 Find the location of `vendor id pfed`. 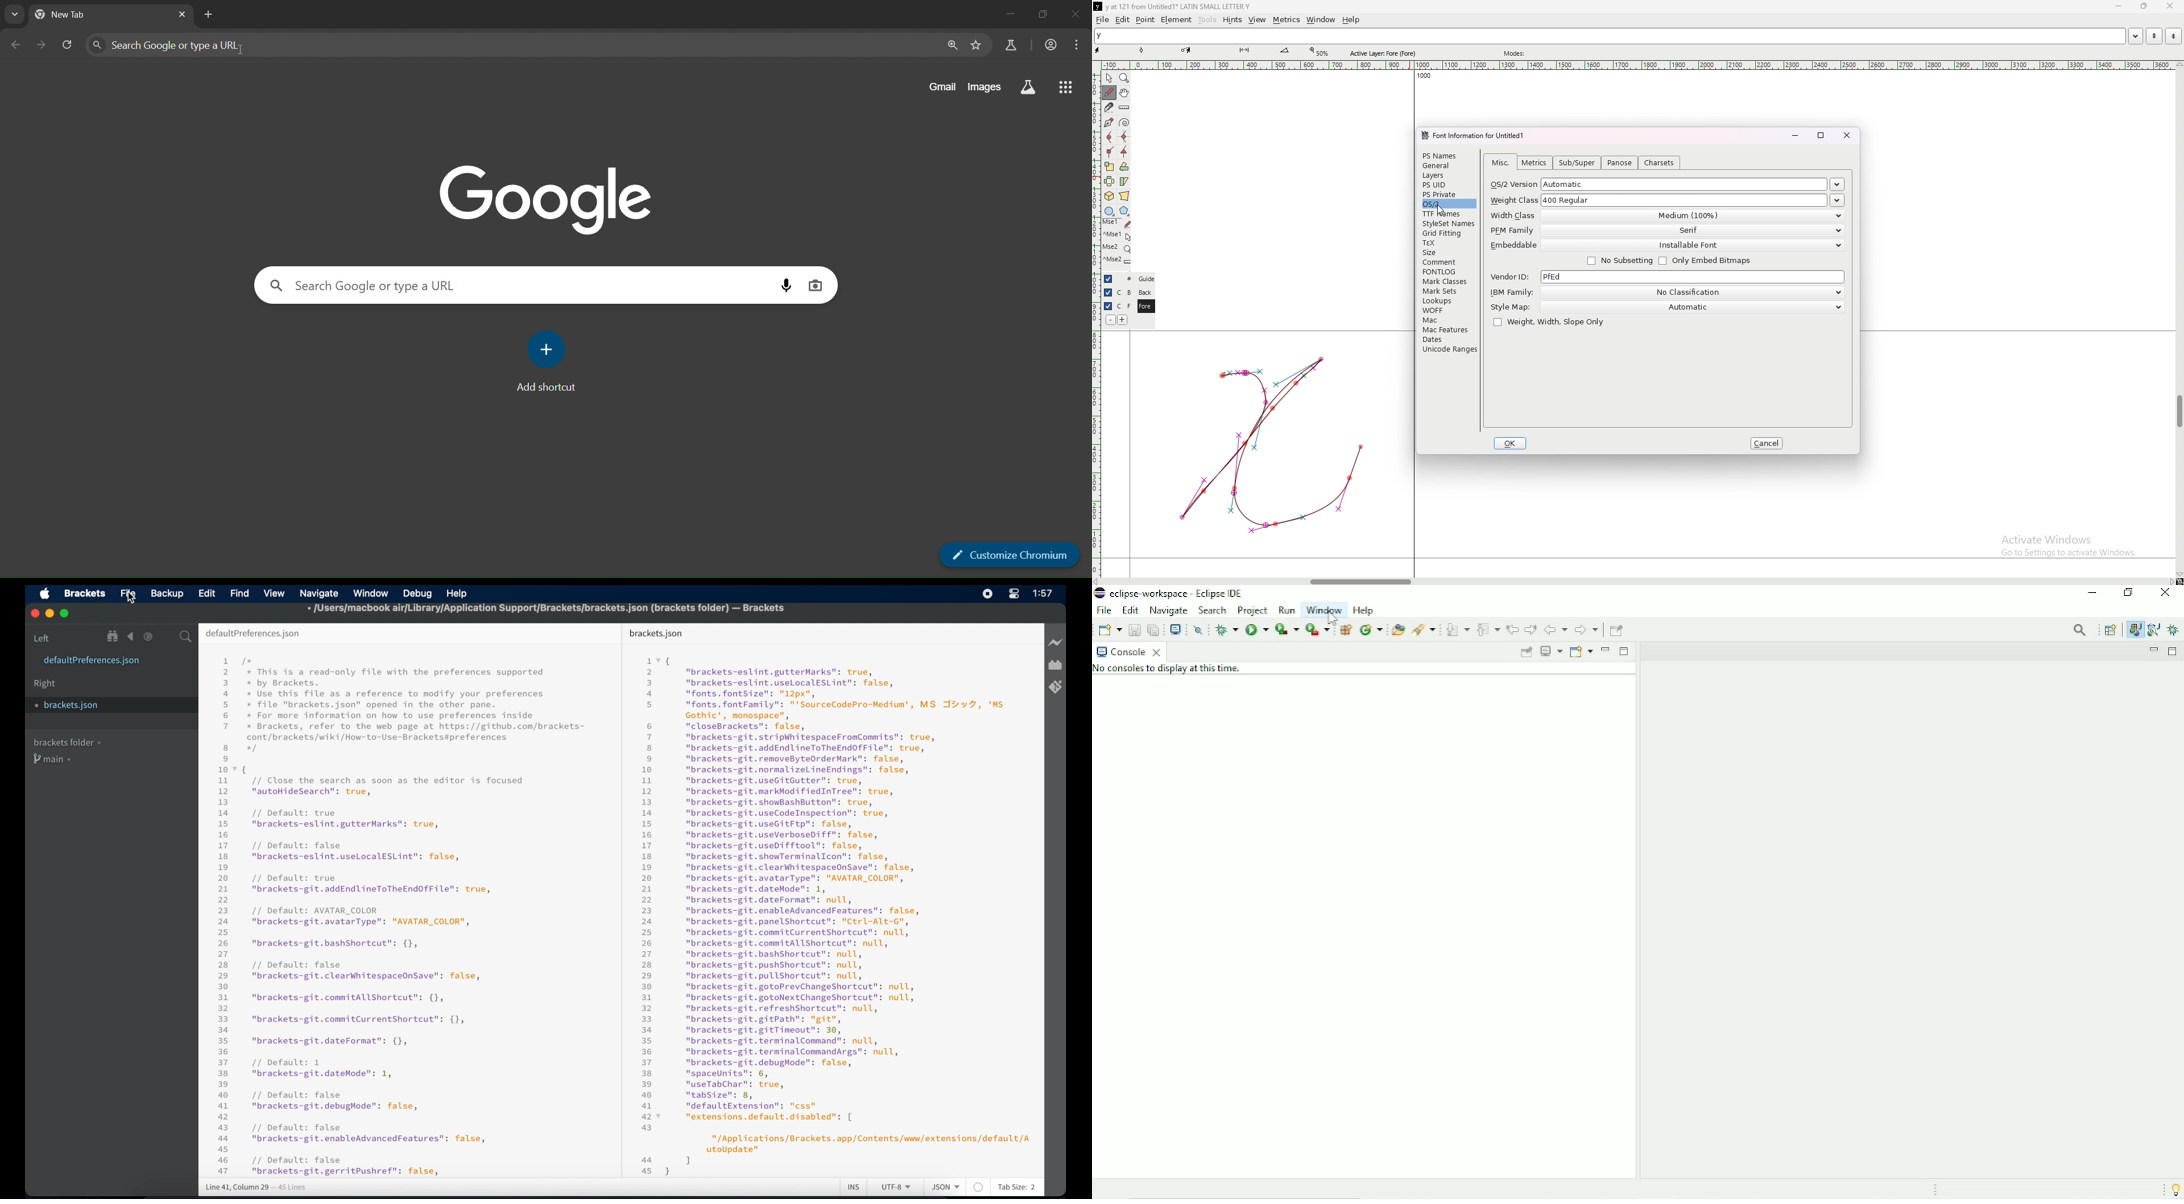

vendor id pfed is located at coordinates (1668, 278).